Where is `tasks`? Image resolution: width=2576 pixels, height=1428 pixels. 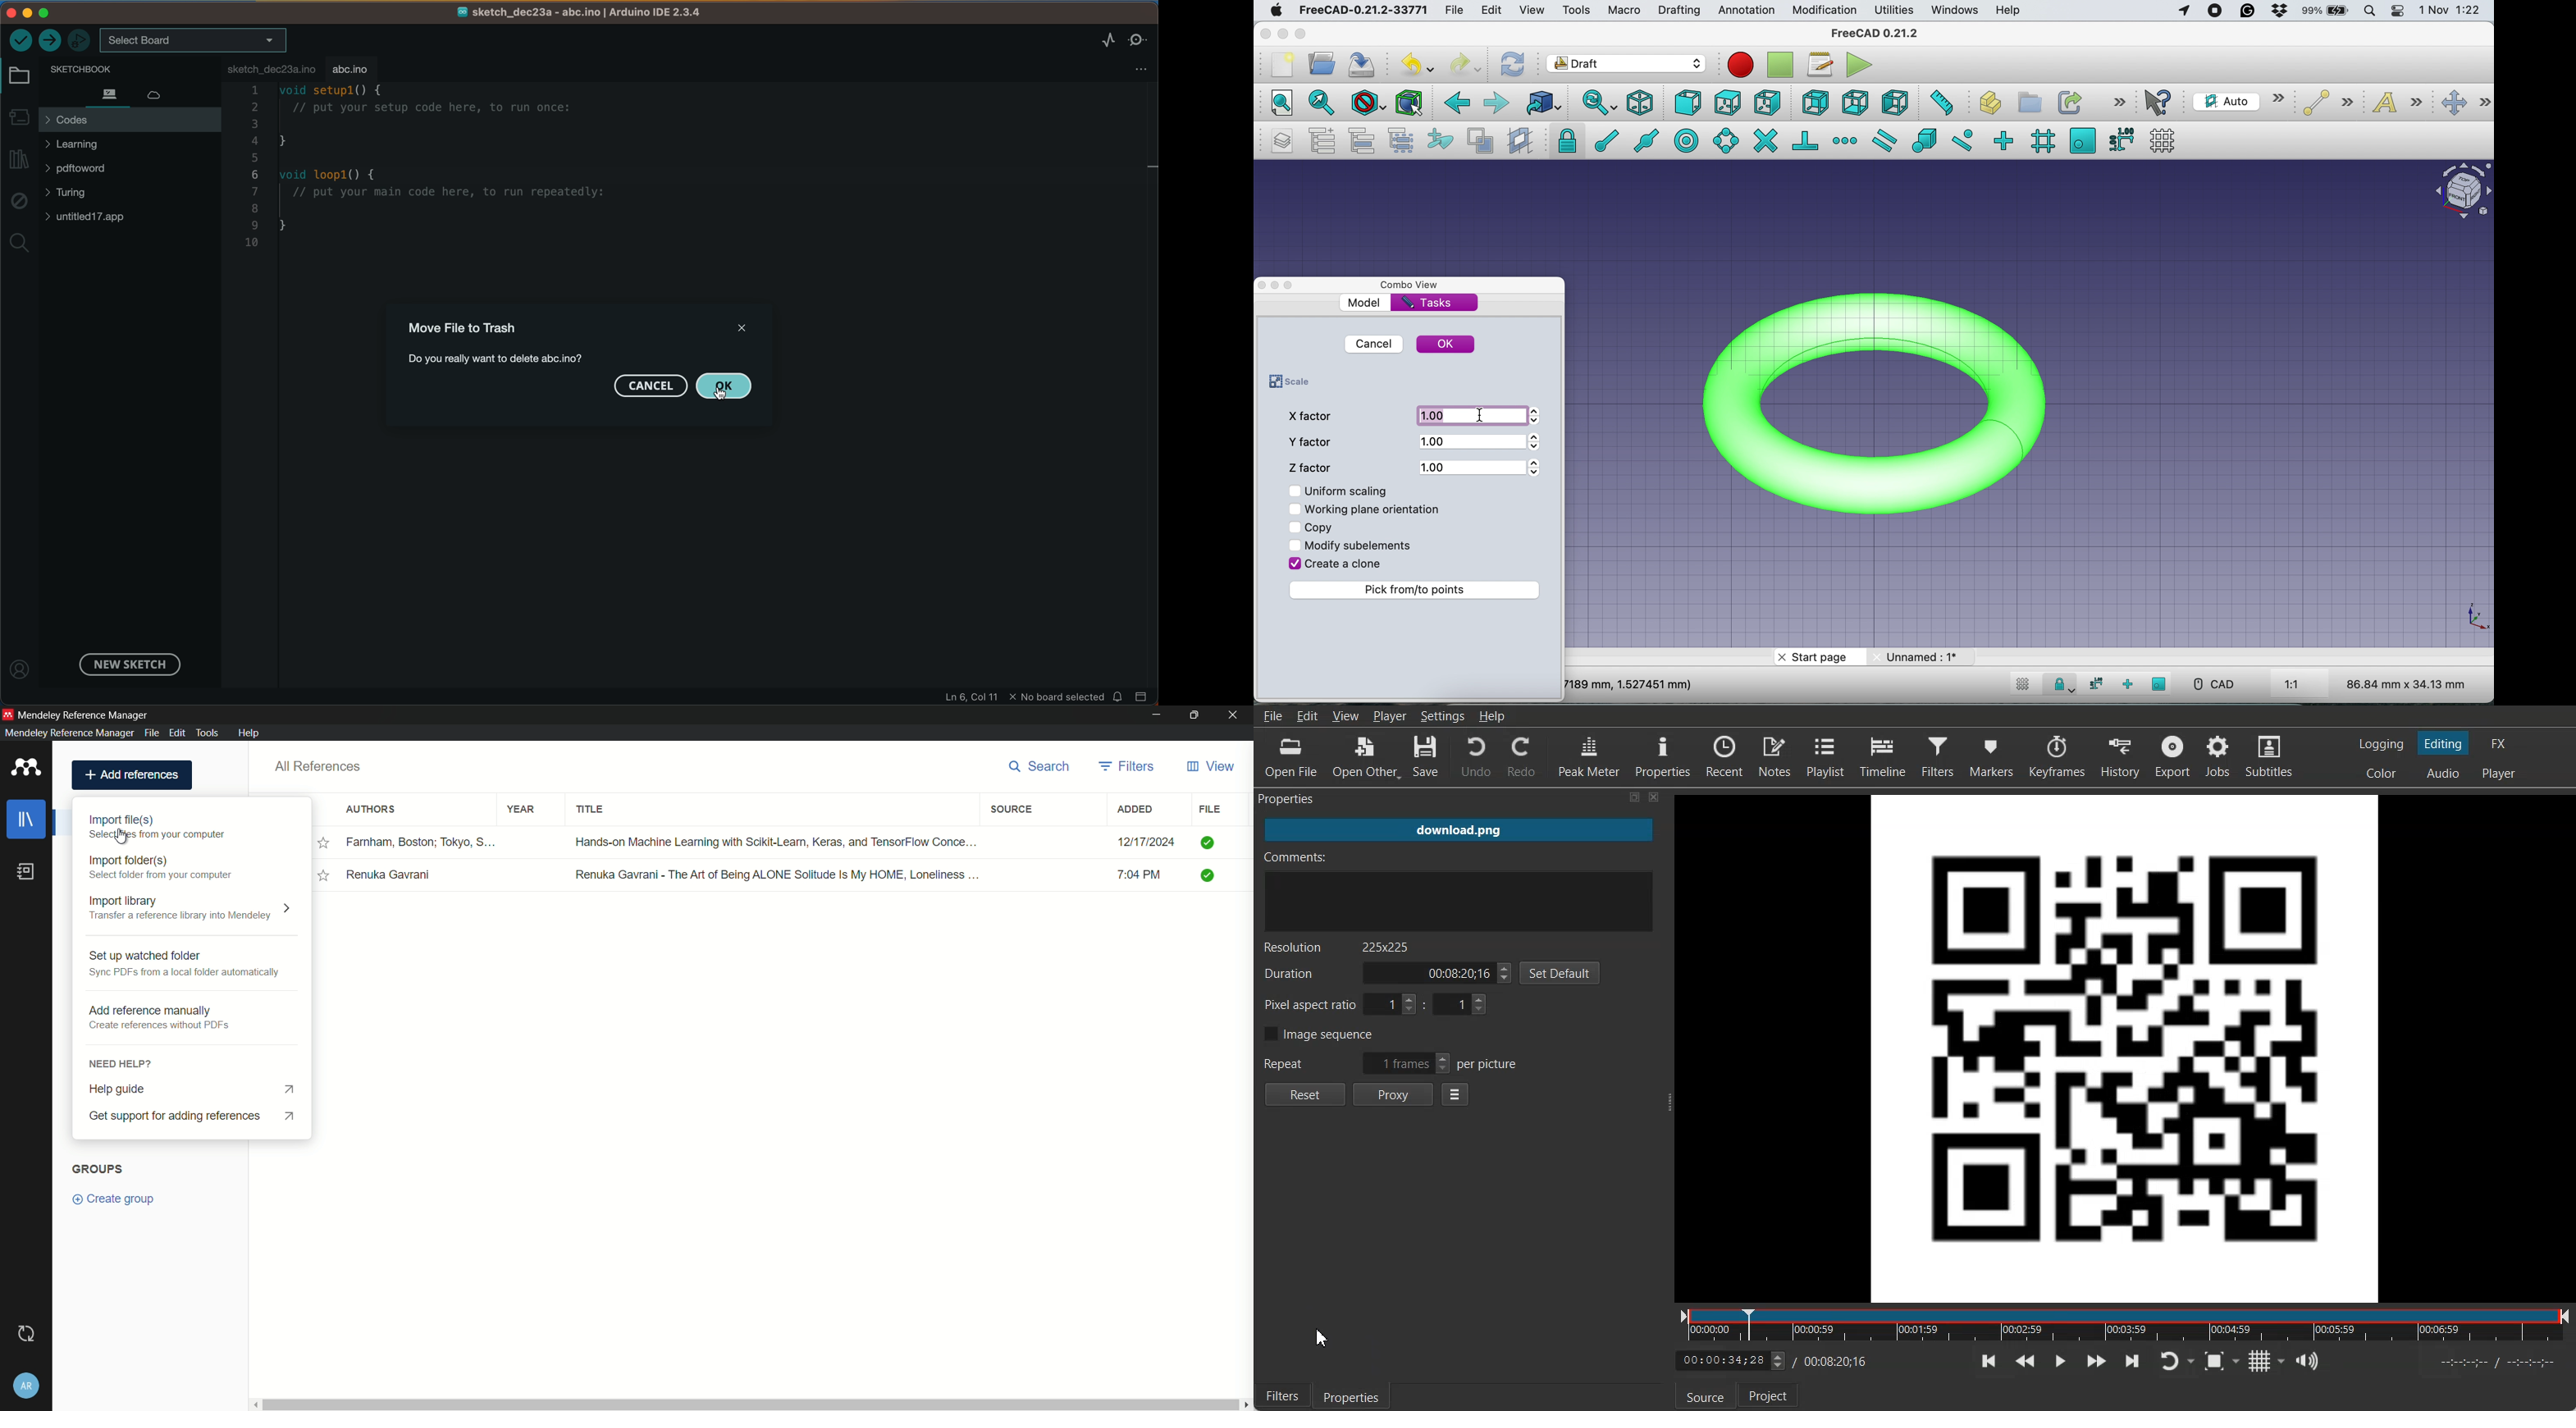
tasks is located at coordinates (1429, 303).